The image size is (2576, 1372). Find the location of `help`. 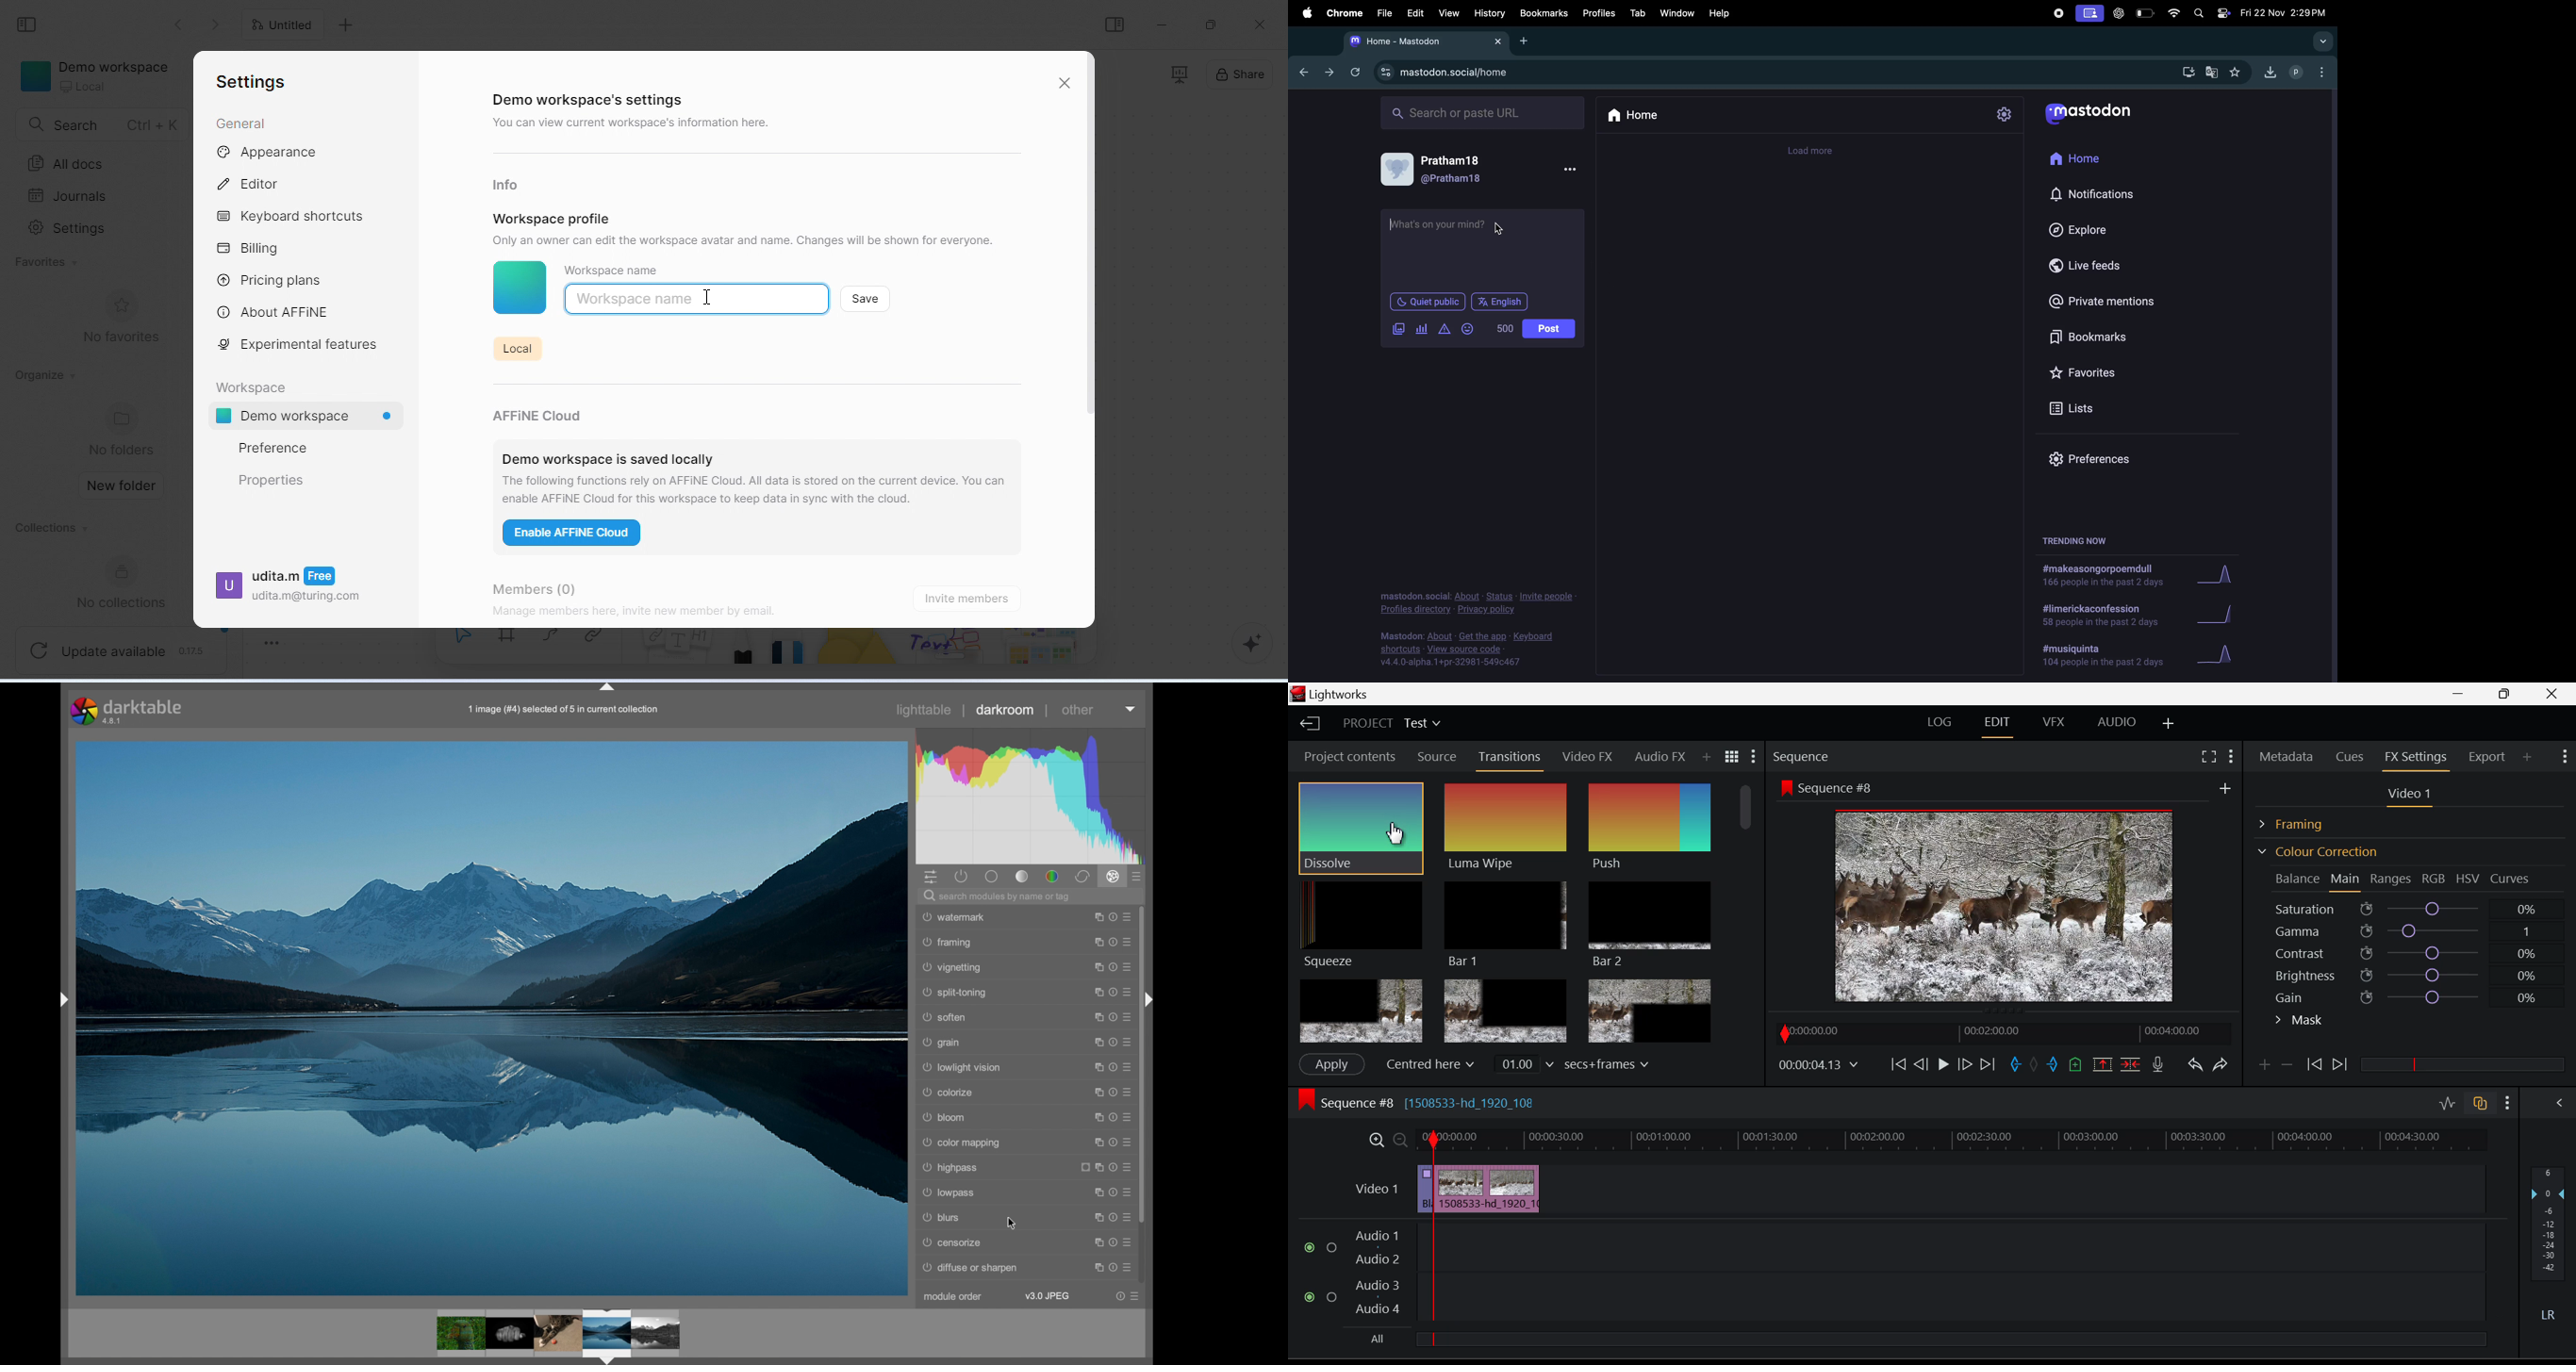

help is located at coordinates (1111, 1117).